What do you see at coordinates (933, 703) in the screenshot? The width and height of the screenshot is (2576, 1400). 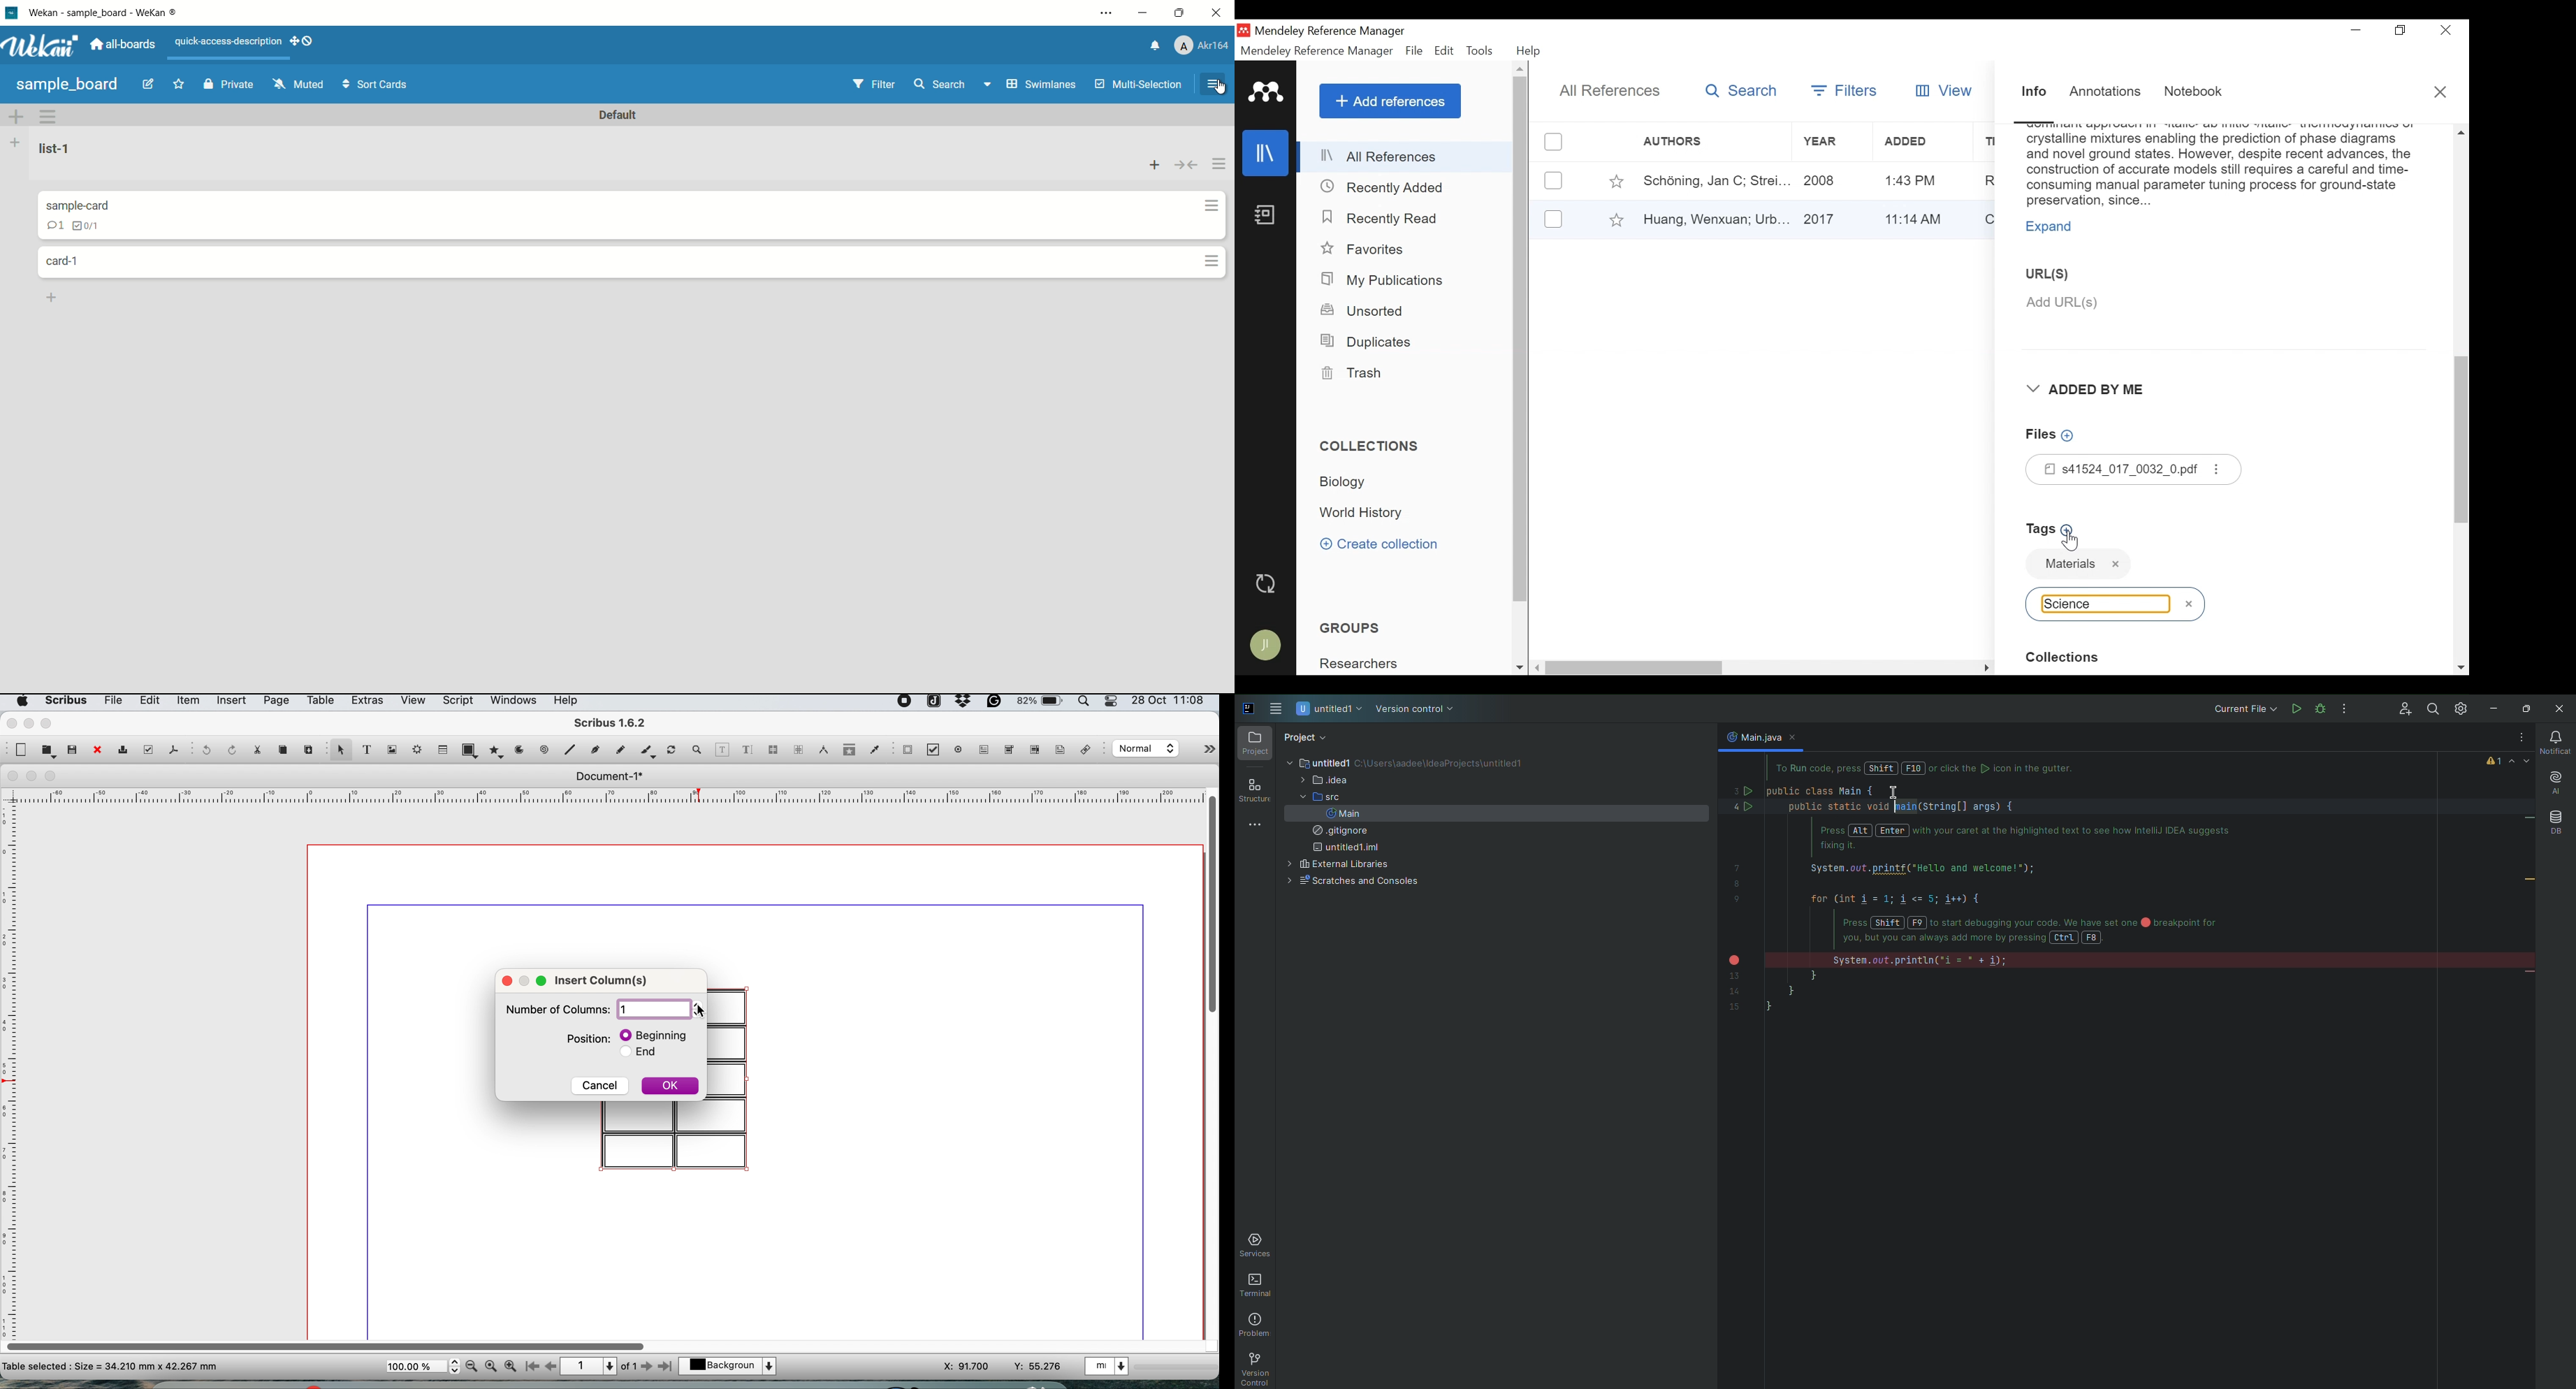 I see `joplin` at bounding box center [933, 703].